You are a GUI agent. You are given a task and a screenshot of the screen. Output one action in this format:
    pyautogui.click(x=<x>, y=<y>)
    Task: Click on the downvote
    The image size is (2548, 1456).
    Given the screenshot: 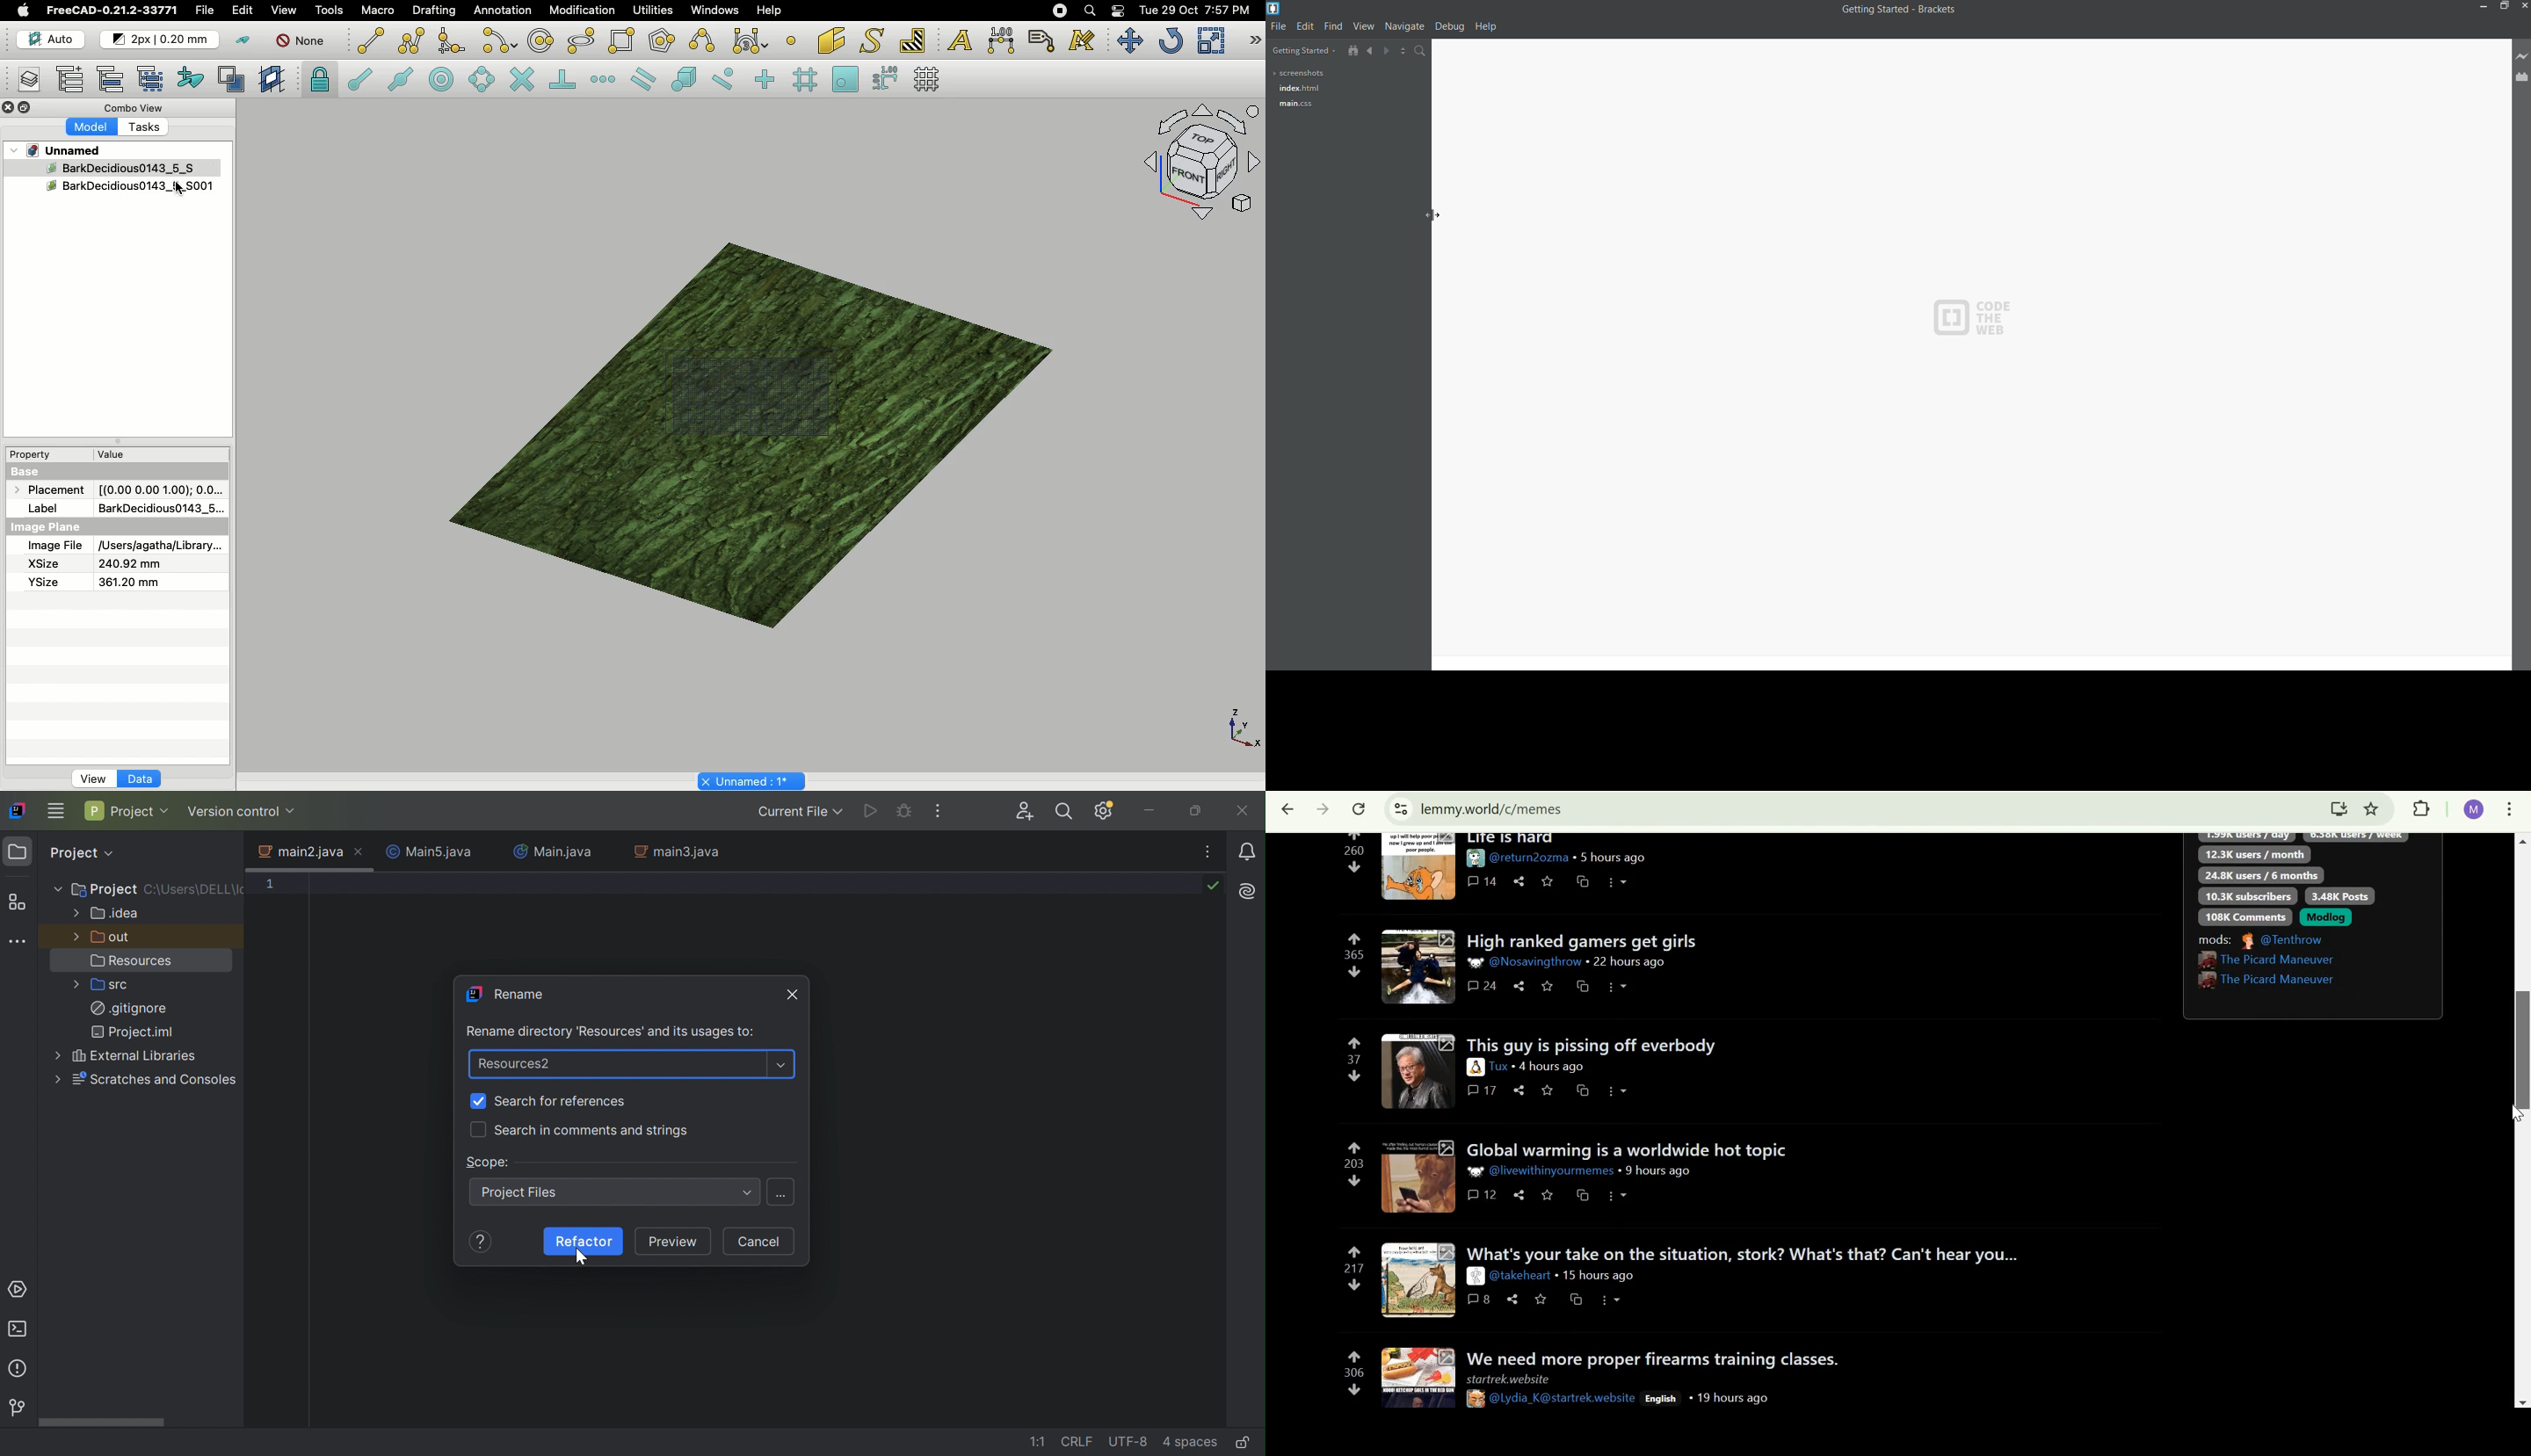 What is the action you would take?
    pyautogui.click(x=1354, y=868)
    